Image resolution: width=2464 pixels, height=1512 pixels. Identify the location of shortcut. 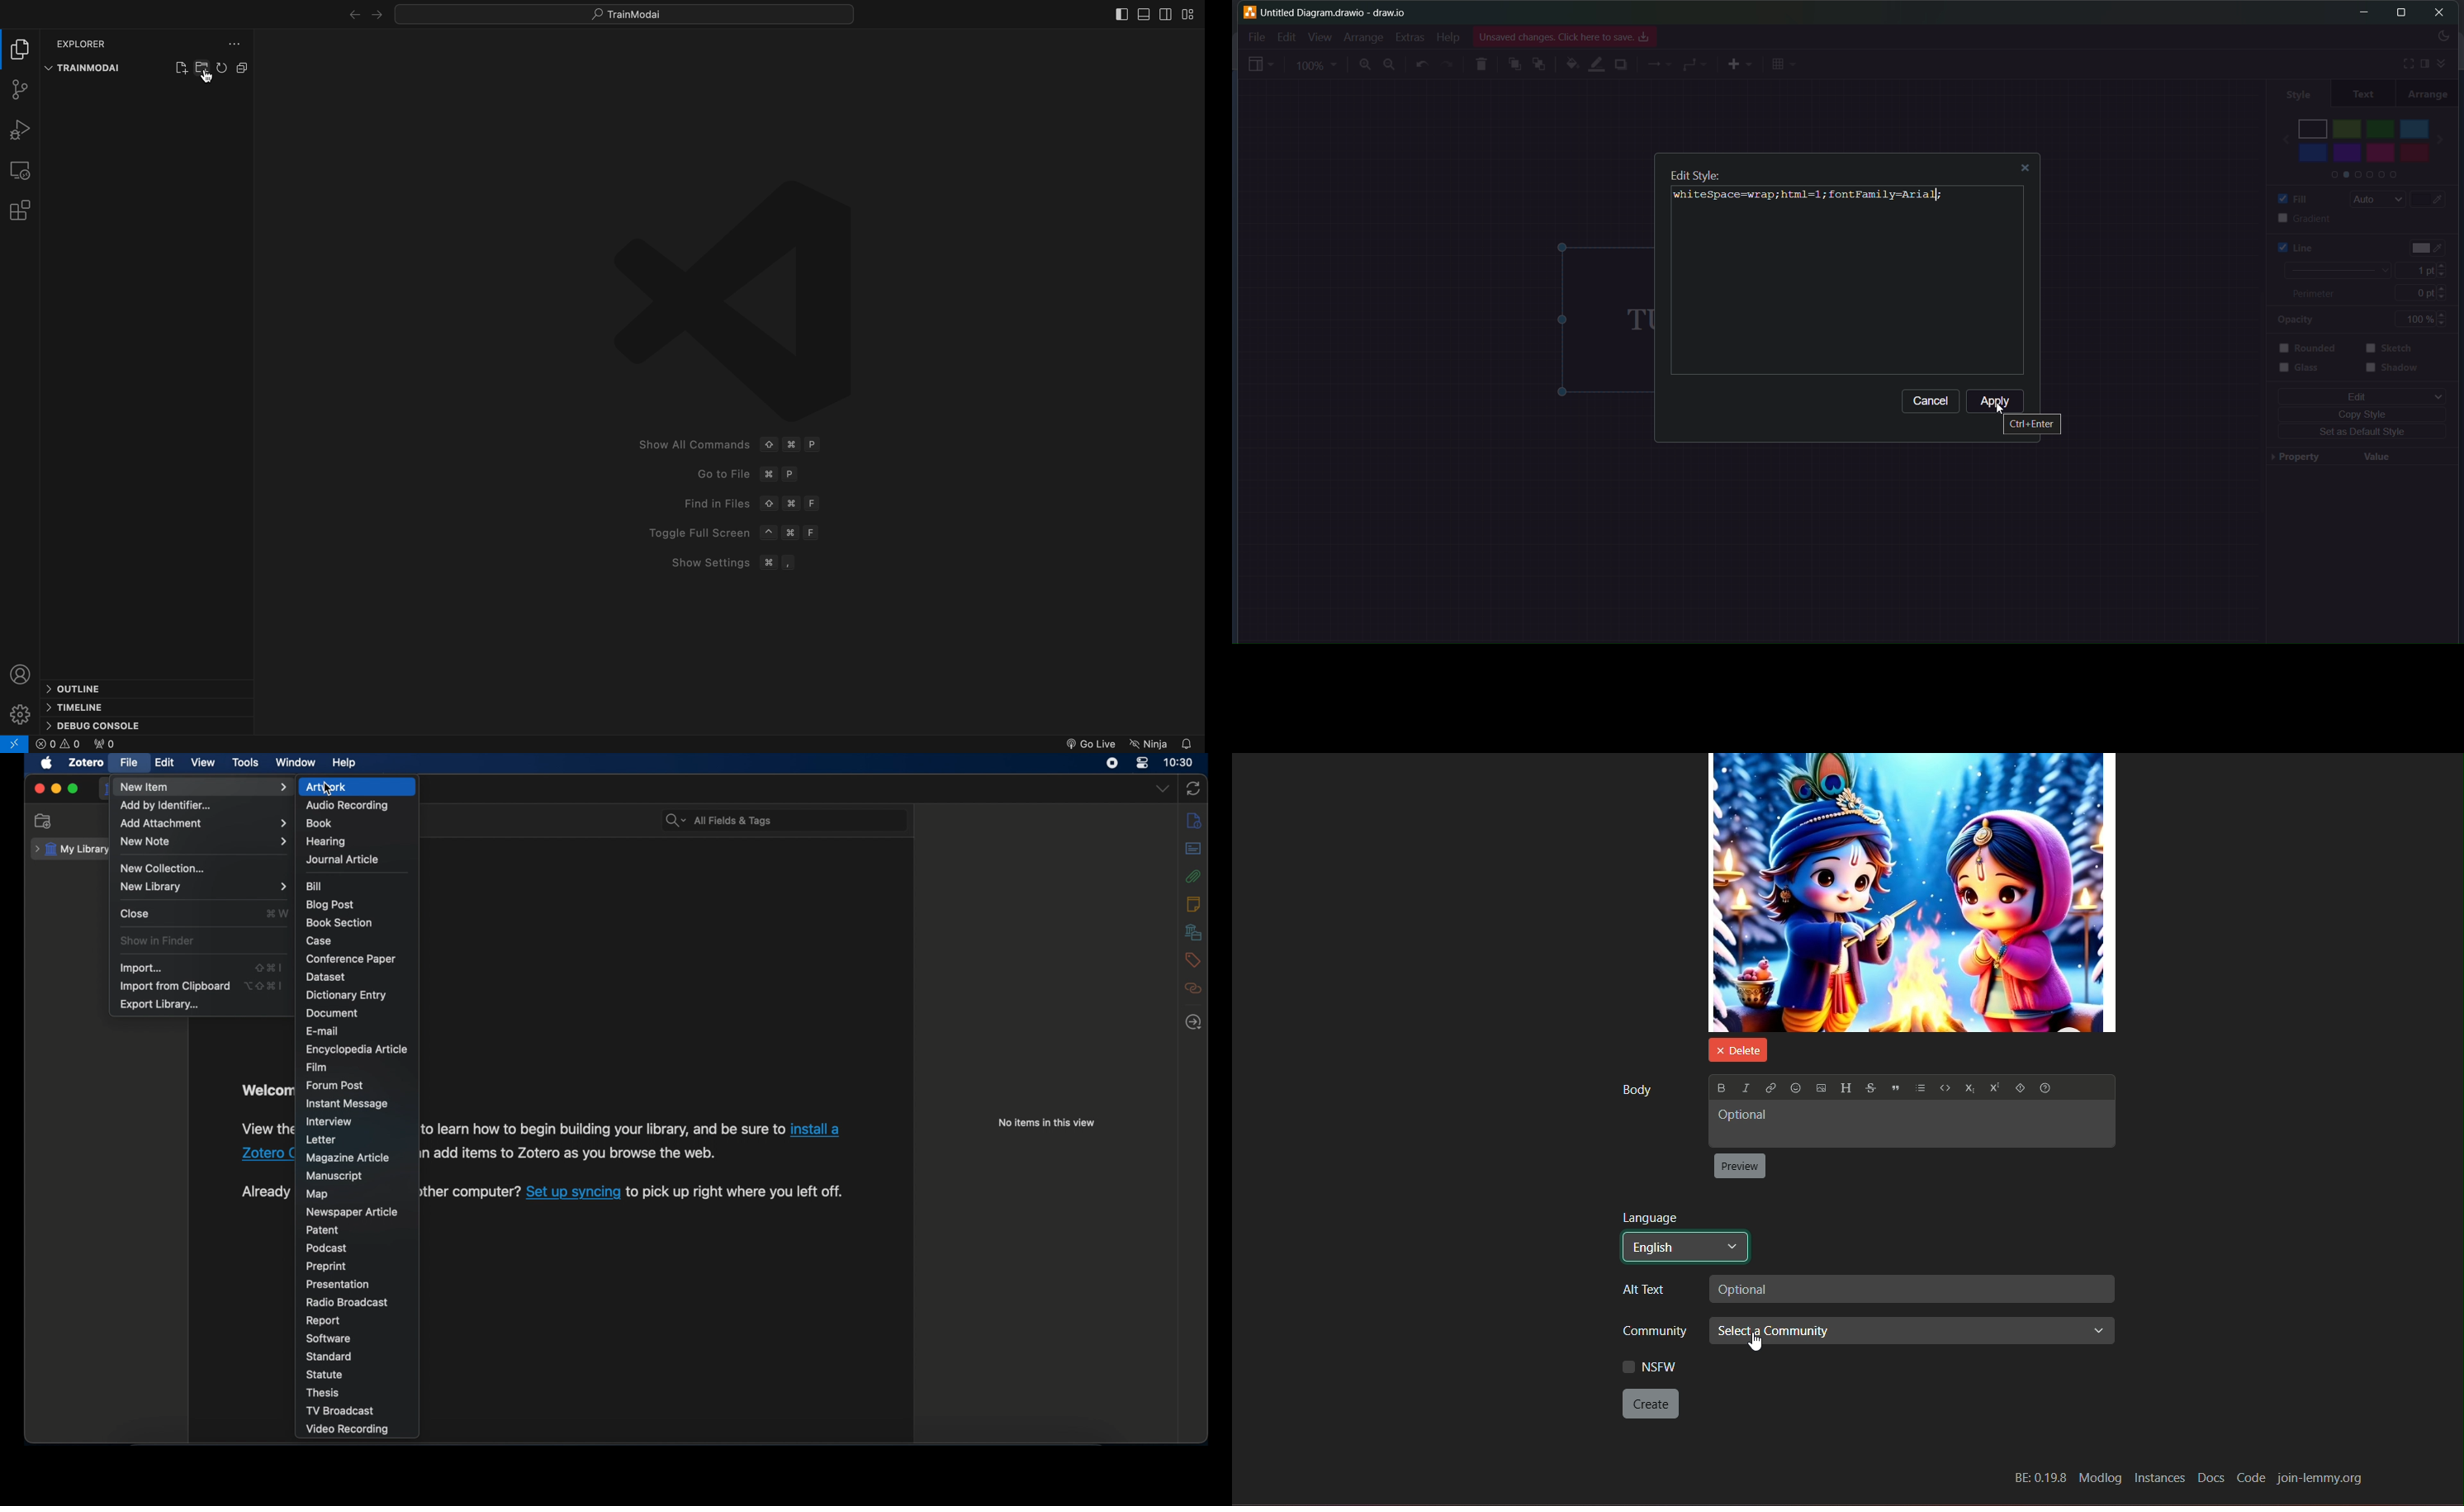
(277, 913).